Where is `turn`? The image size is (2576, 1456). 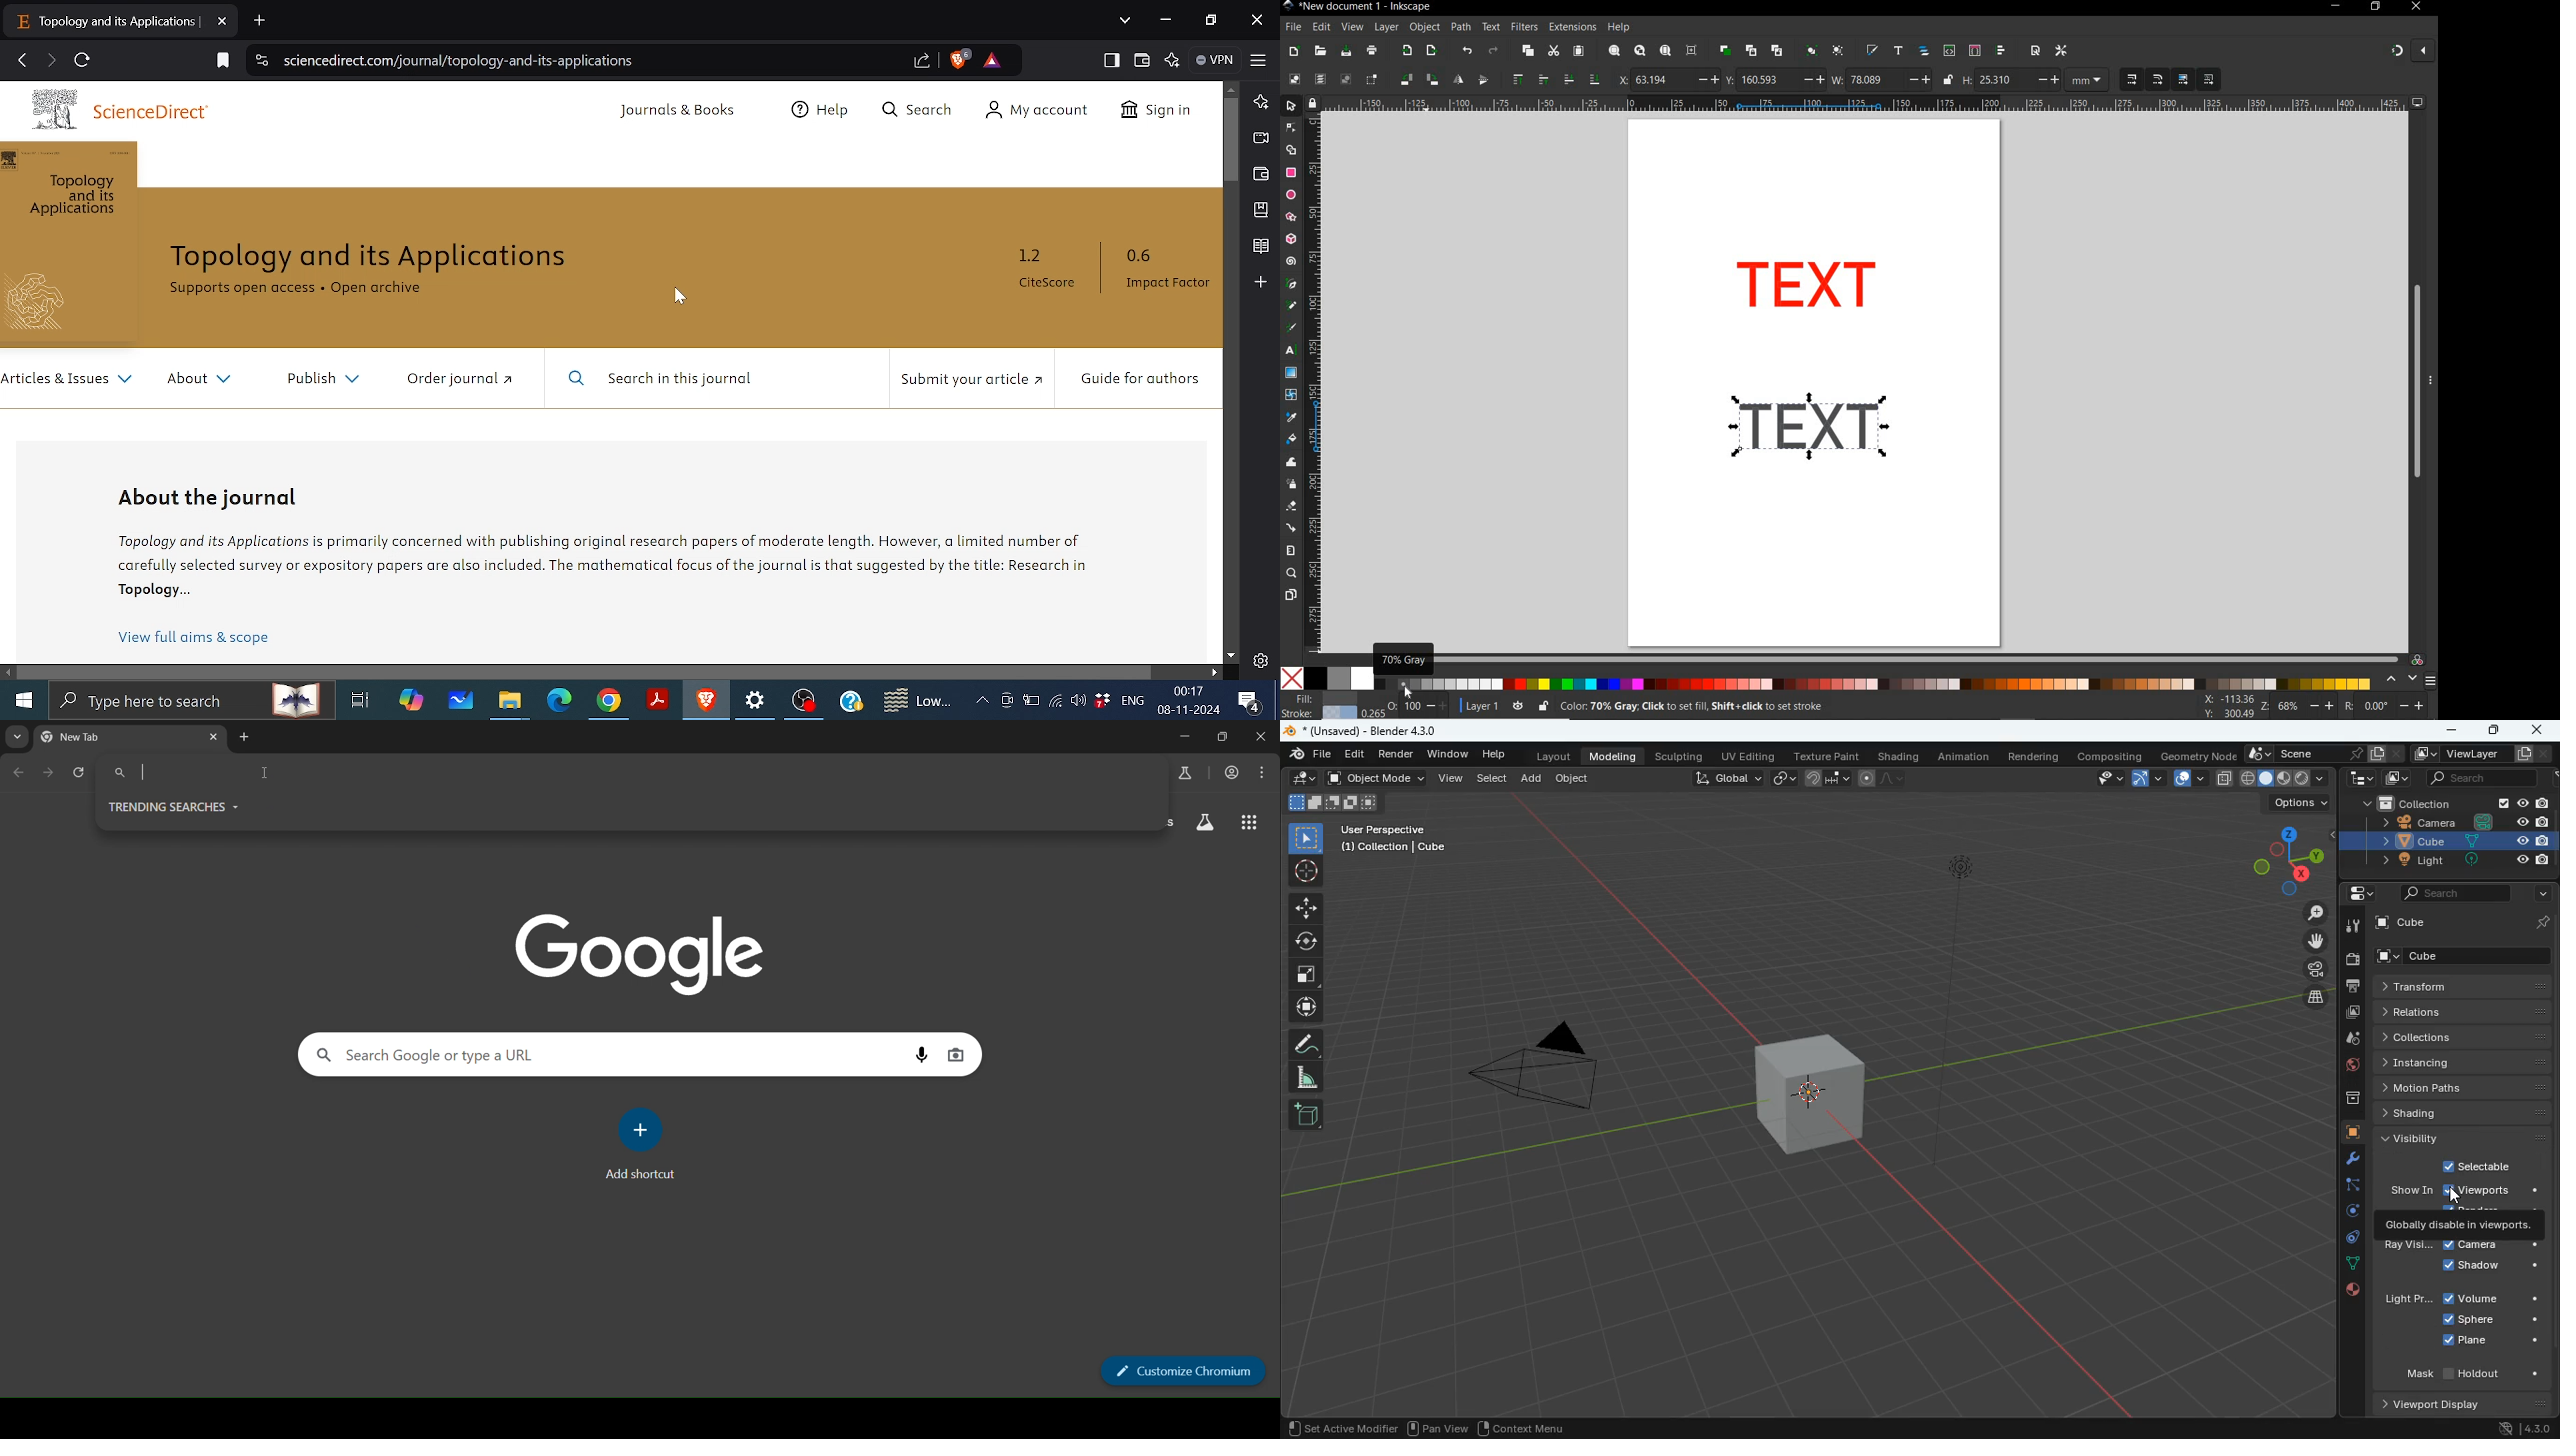
turn is located at coordinates (2345, 1214).